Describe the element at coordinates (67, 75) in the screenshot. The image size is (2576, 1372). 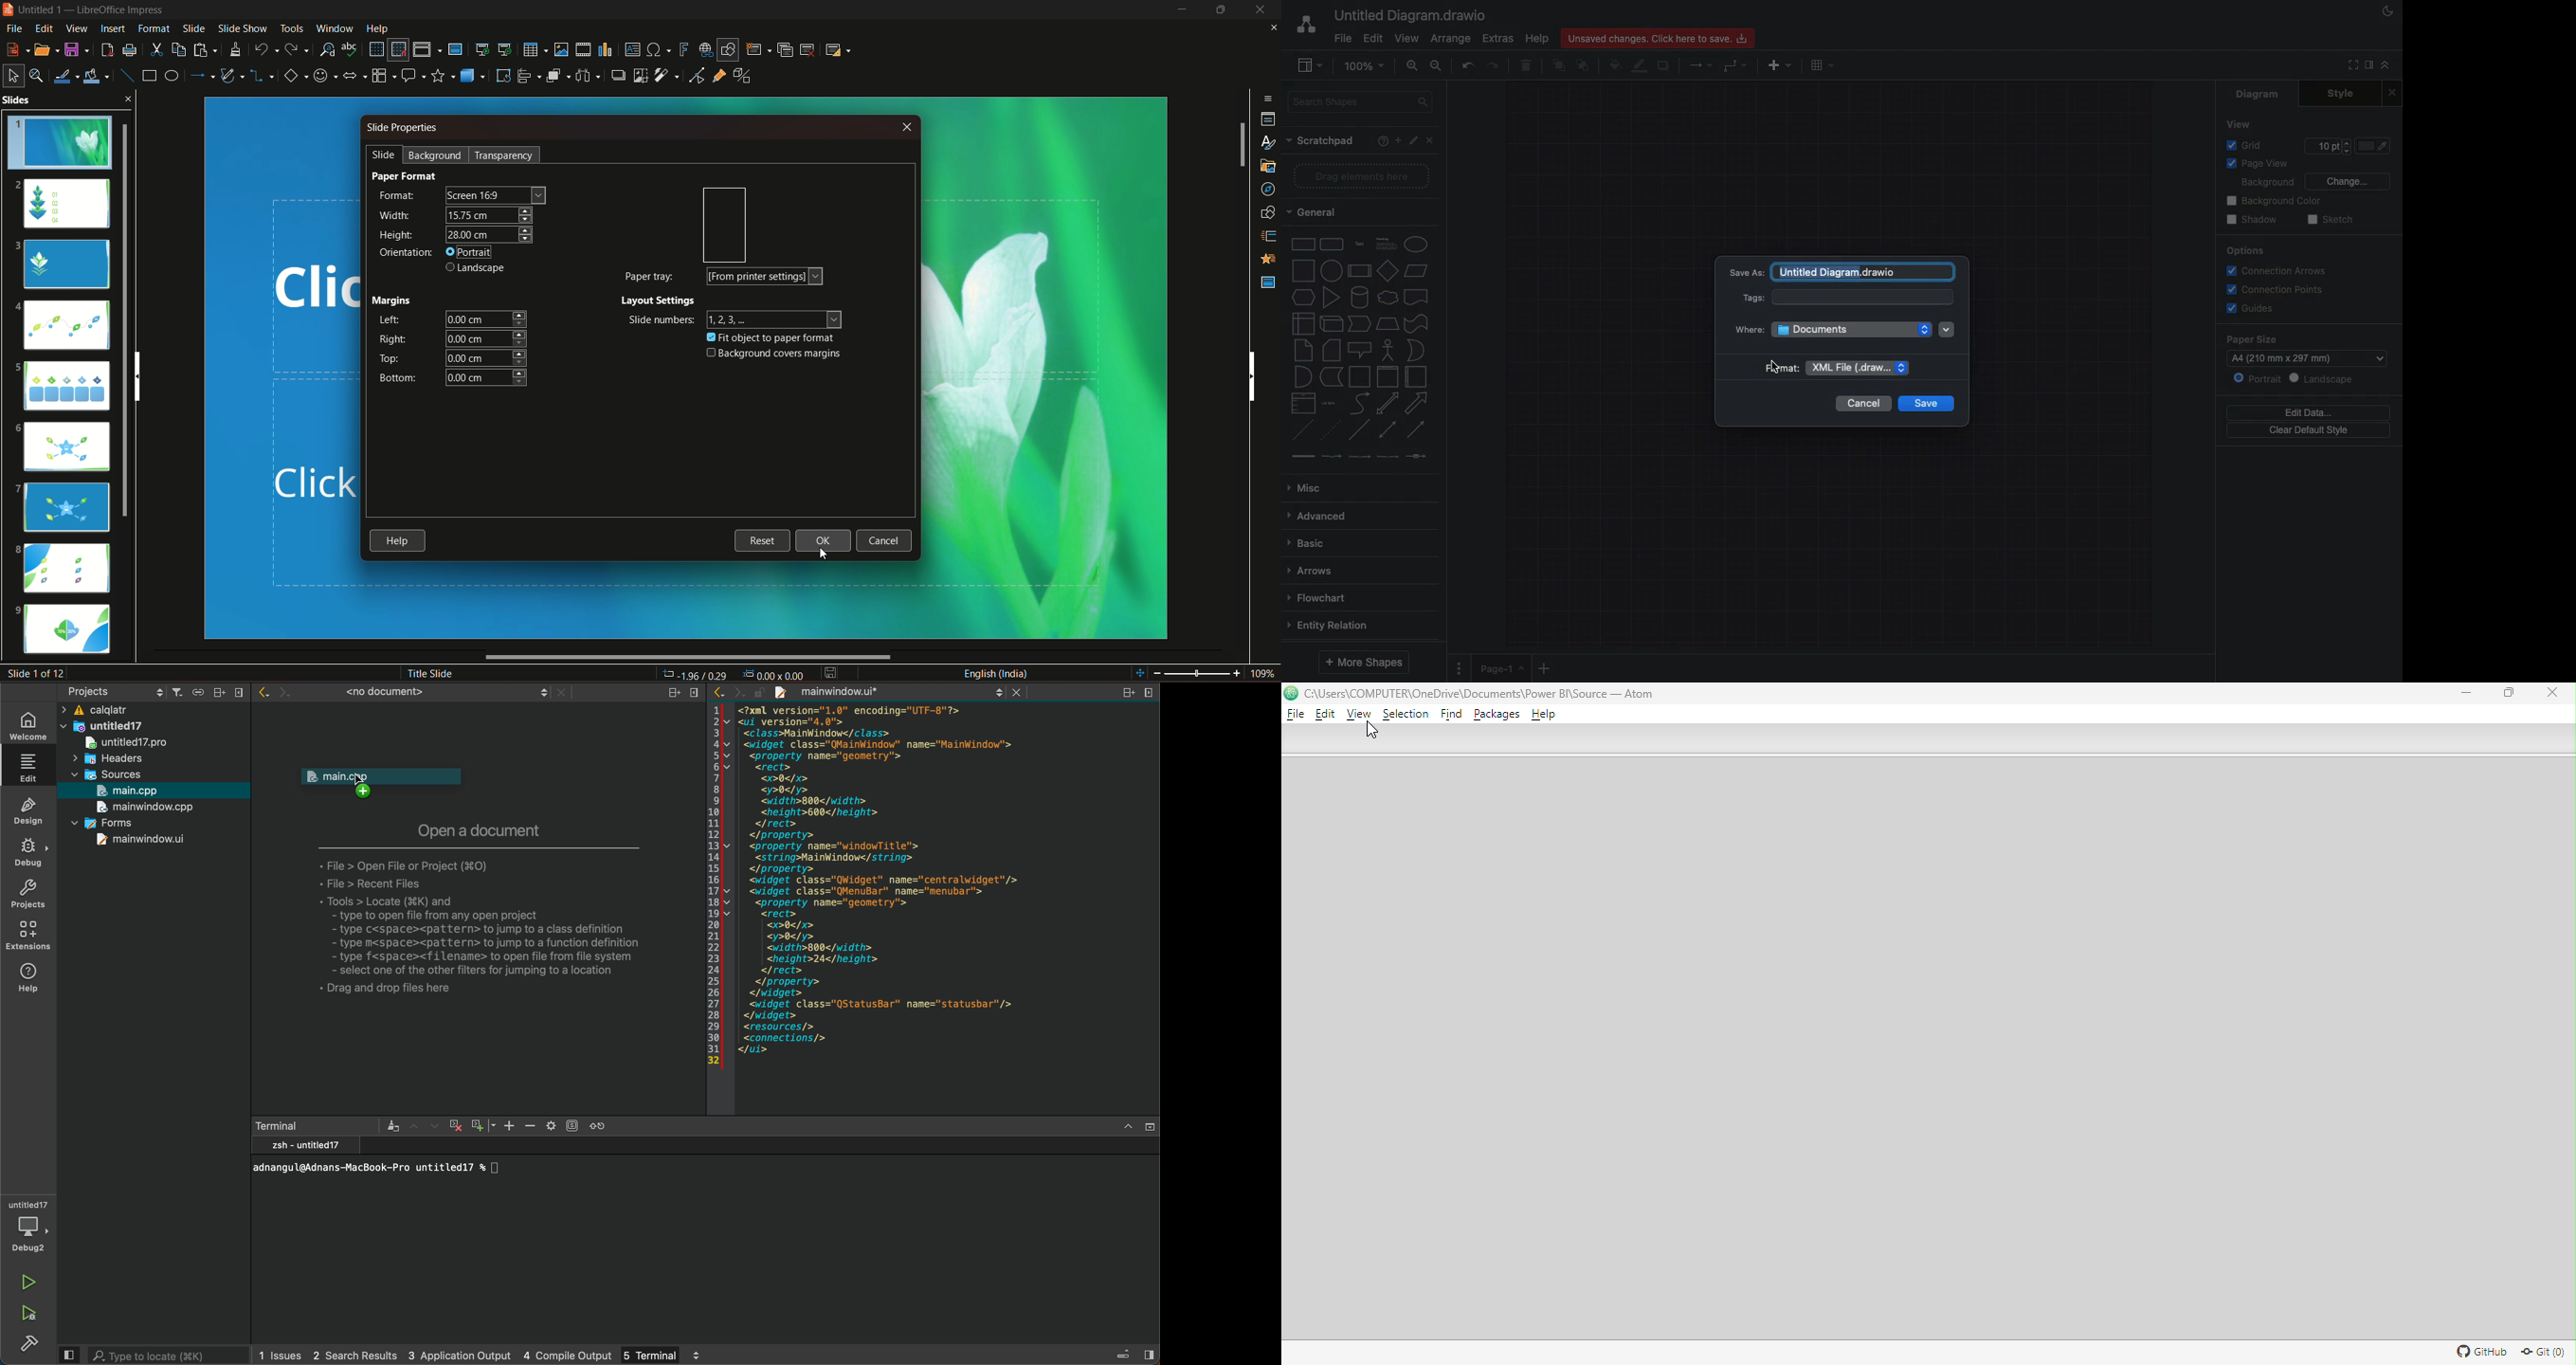
I see `line color` at that location.